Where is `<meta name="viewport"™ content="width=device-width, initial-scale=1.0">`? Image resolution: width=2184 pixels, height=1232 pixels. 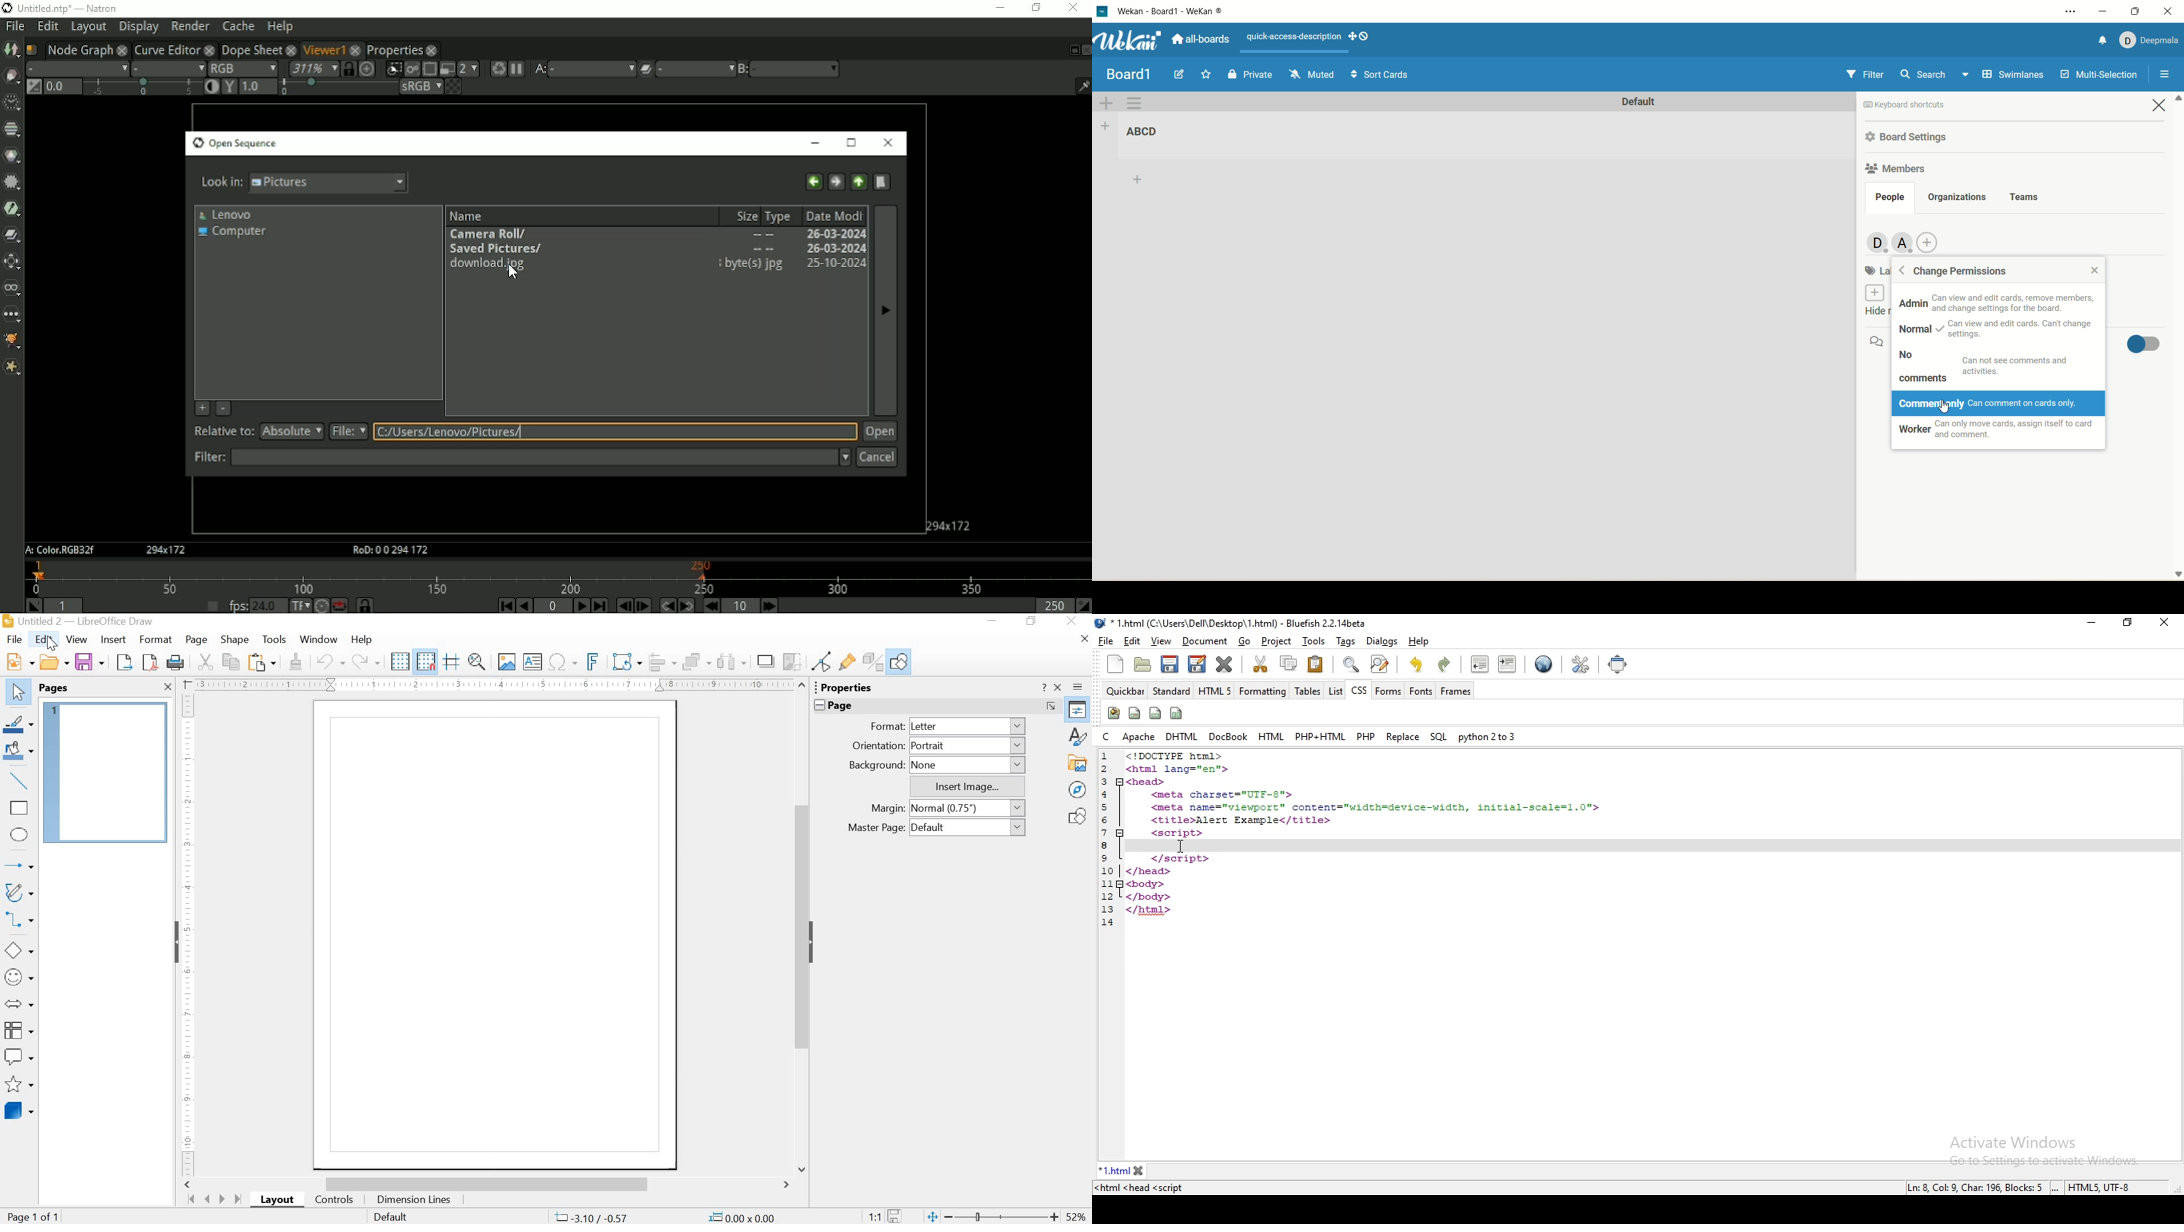 <meta name="viewport"™ content="width=device-width, initial-scale=1.0"> is located at coordinates (1376, 807).